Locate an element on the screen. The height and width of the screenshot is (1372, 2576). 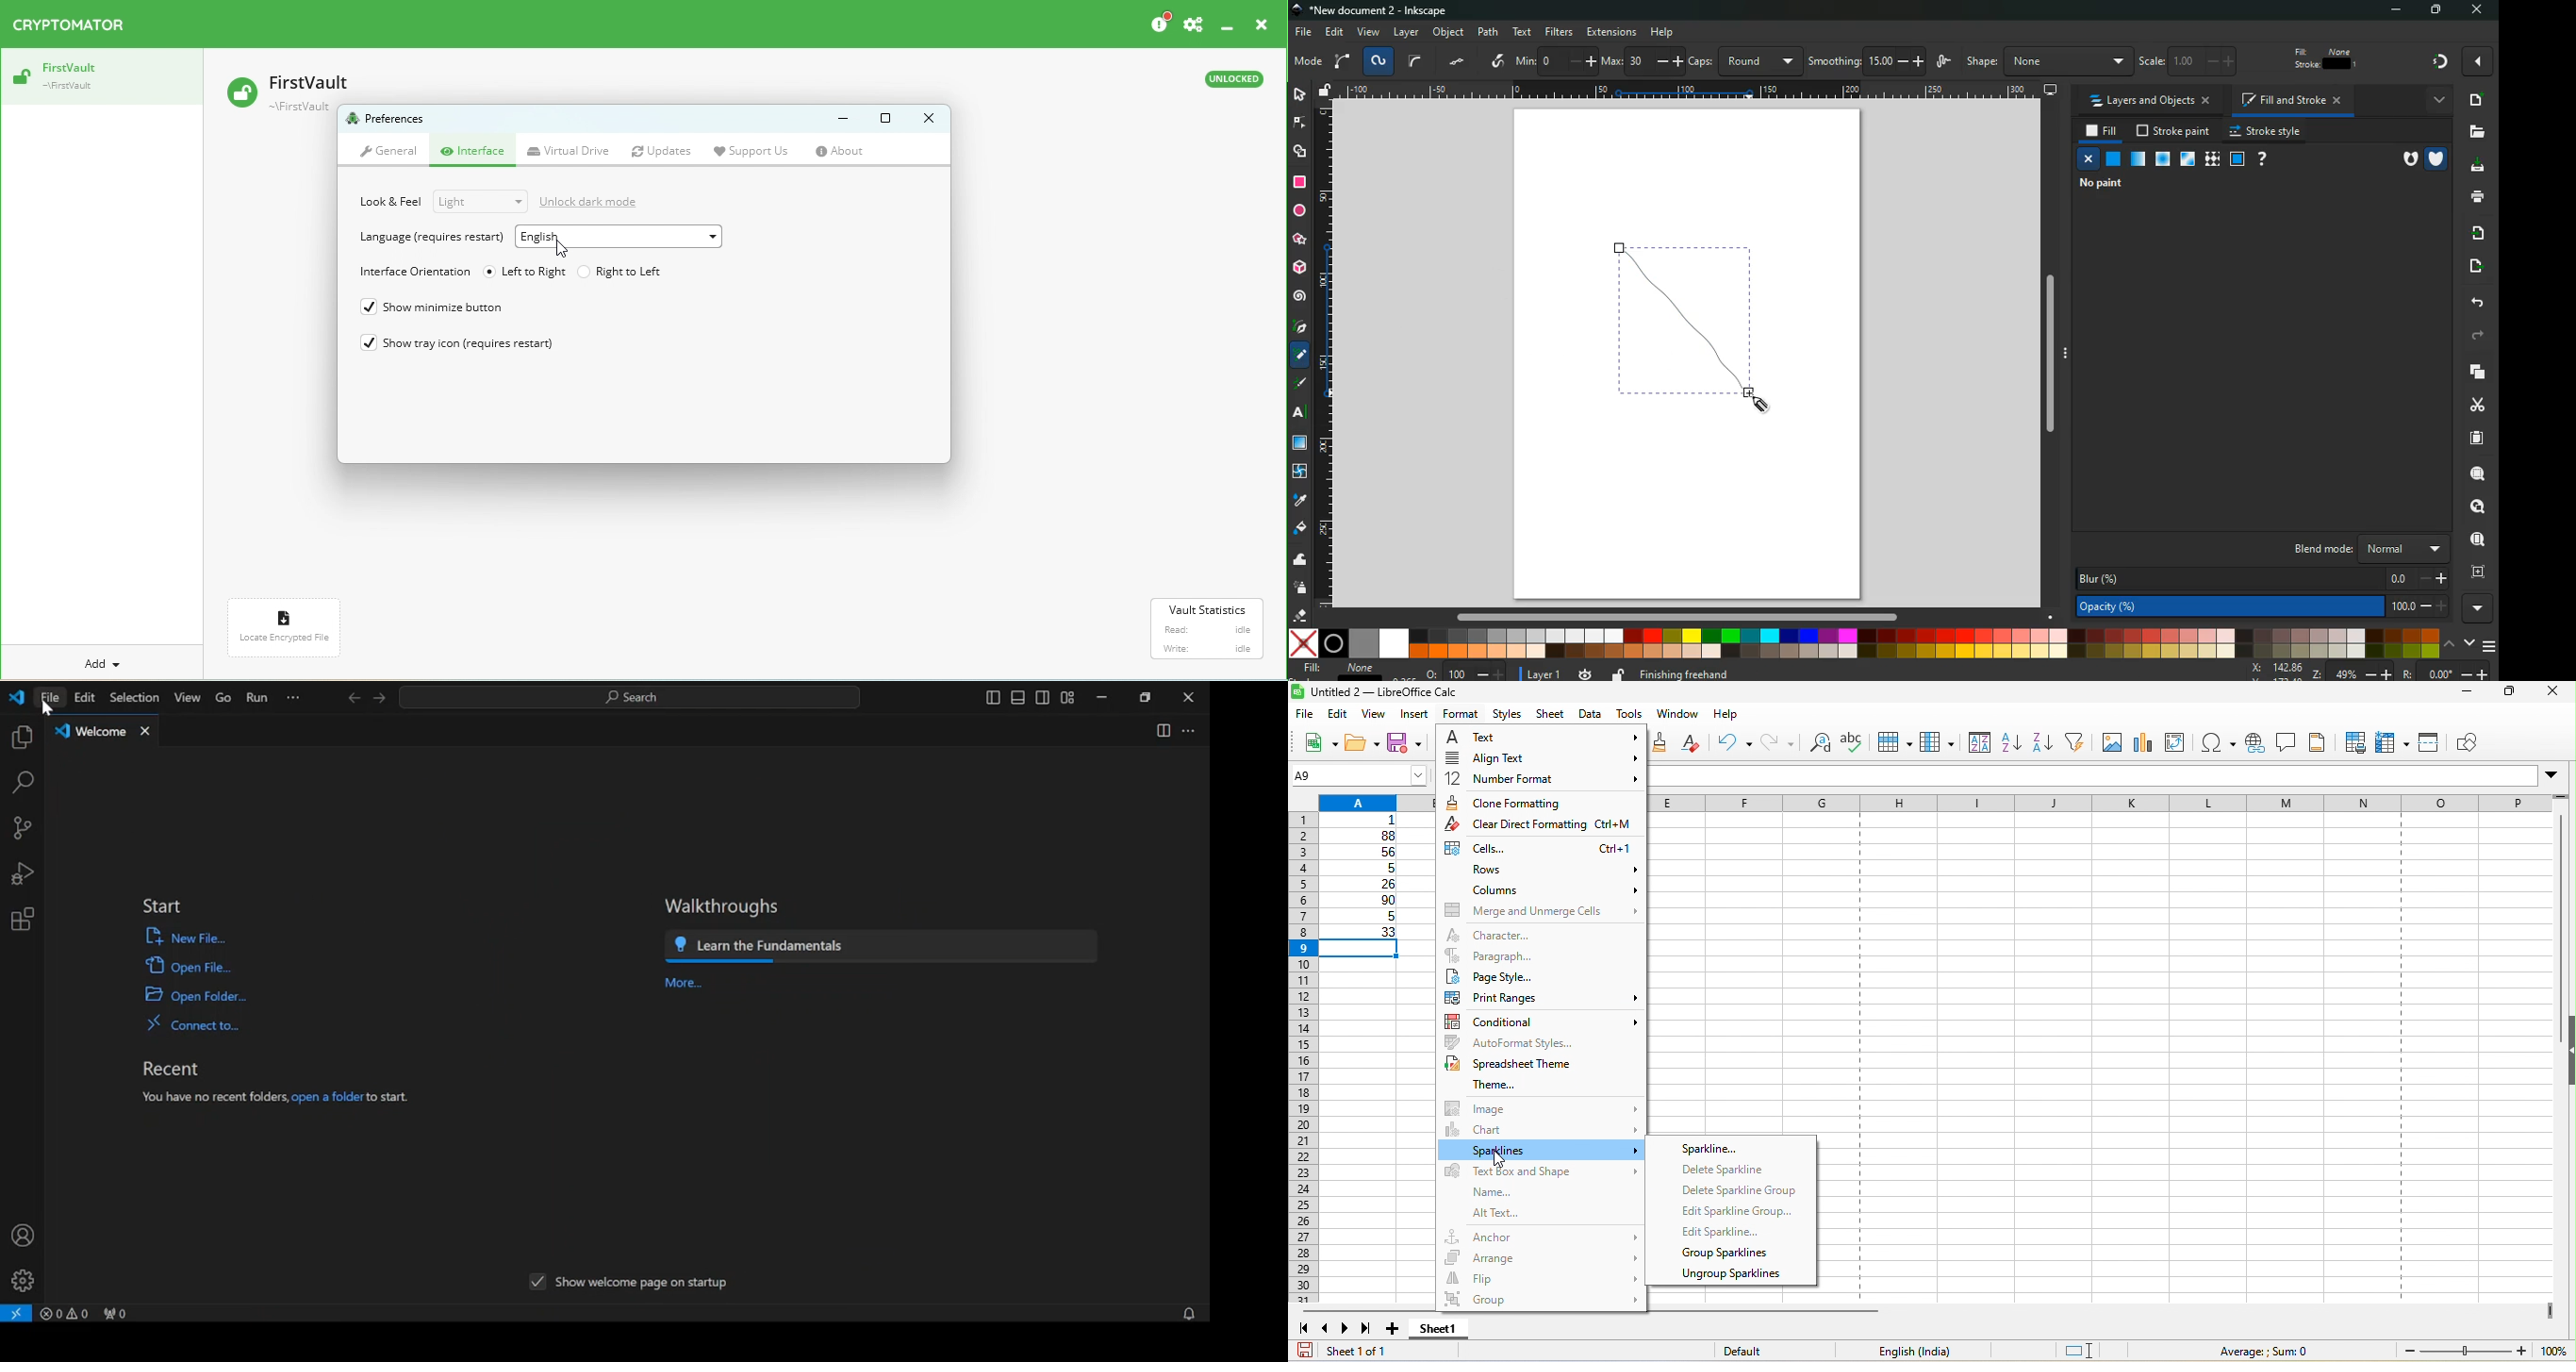
min is located at coordinates (1556, 61).